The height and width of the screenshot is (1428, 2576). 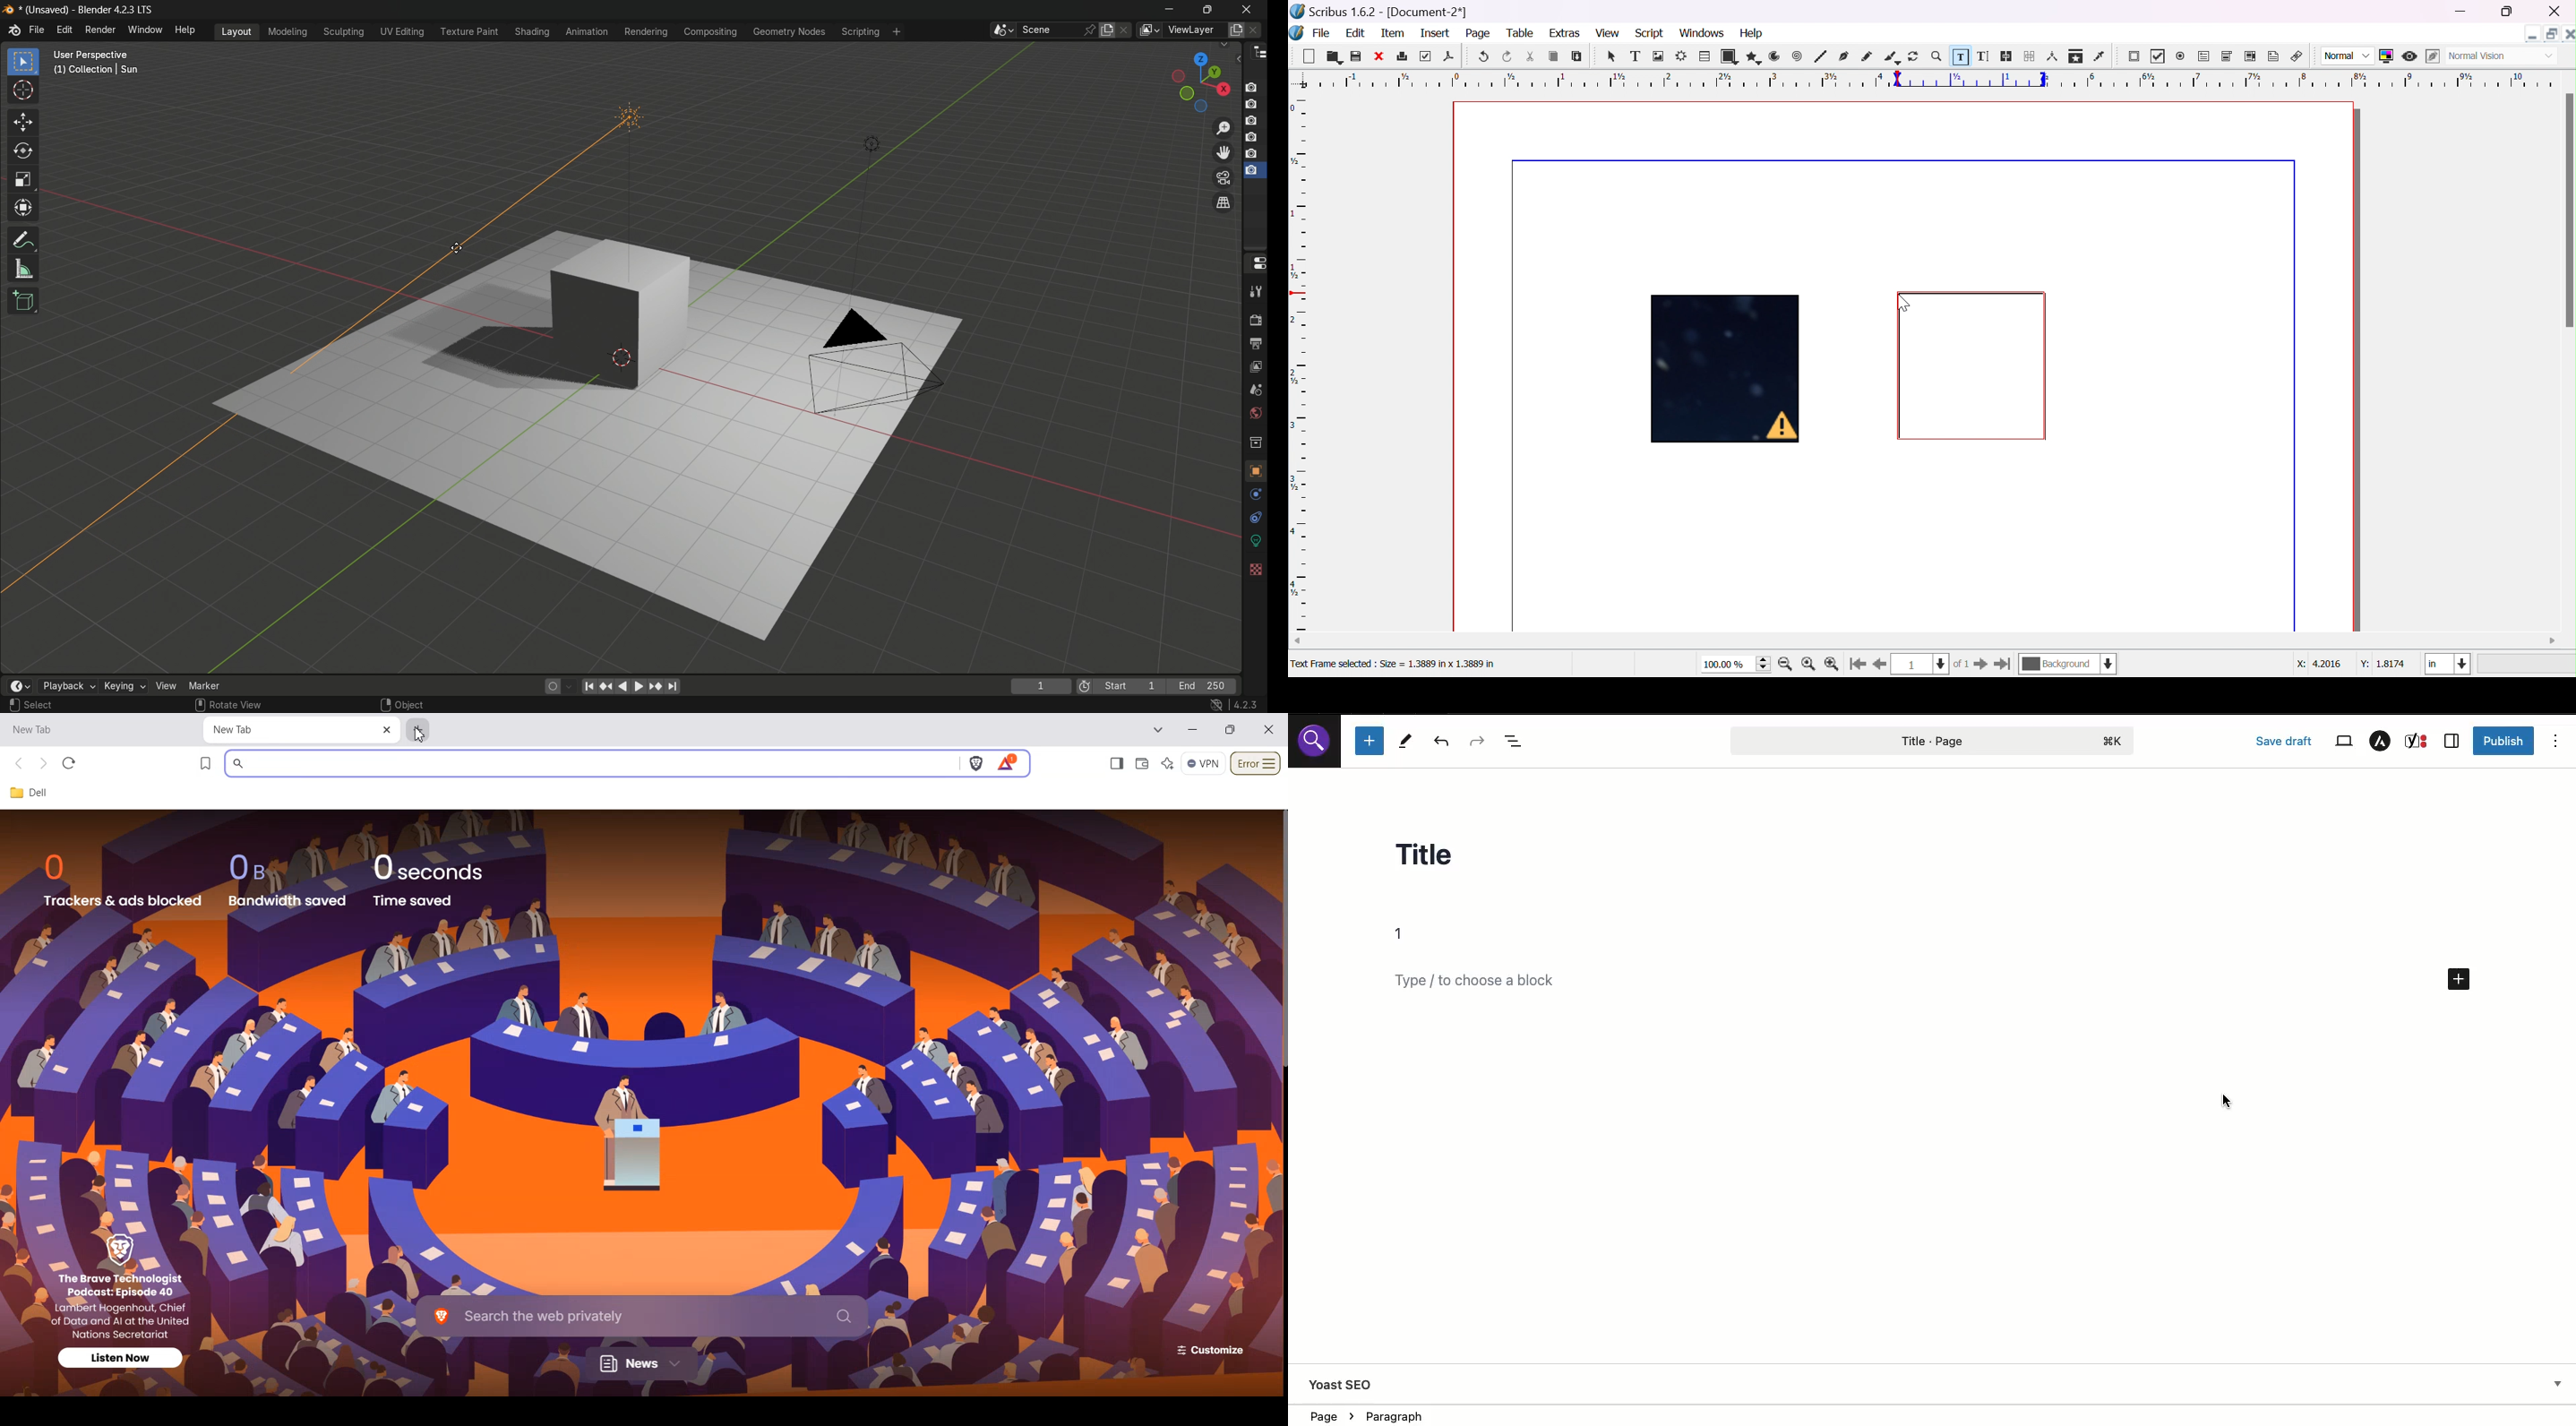 What do you see at coordinates (1775, 56) in the screenshot?
I see `arc` at bounding box center [1775, 56].